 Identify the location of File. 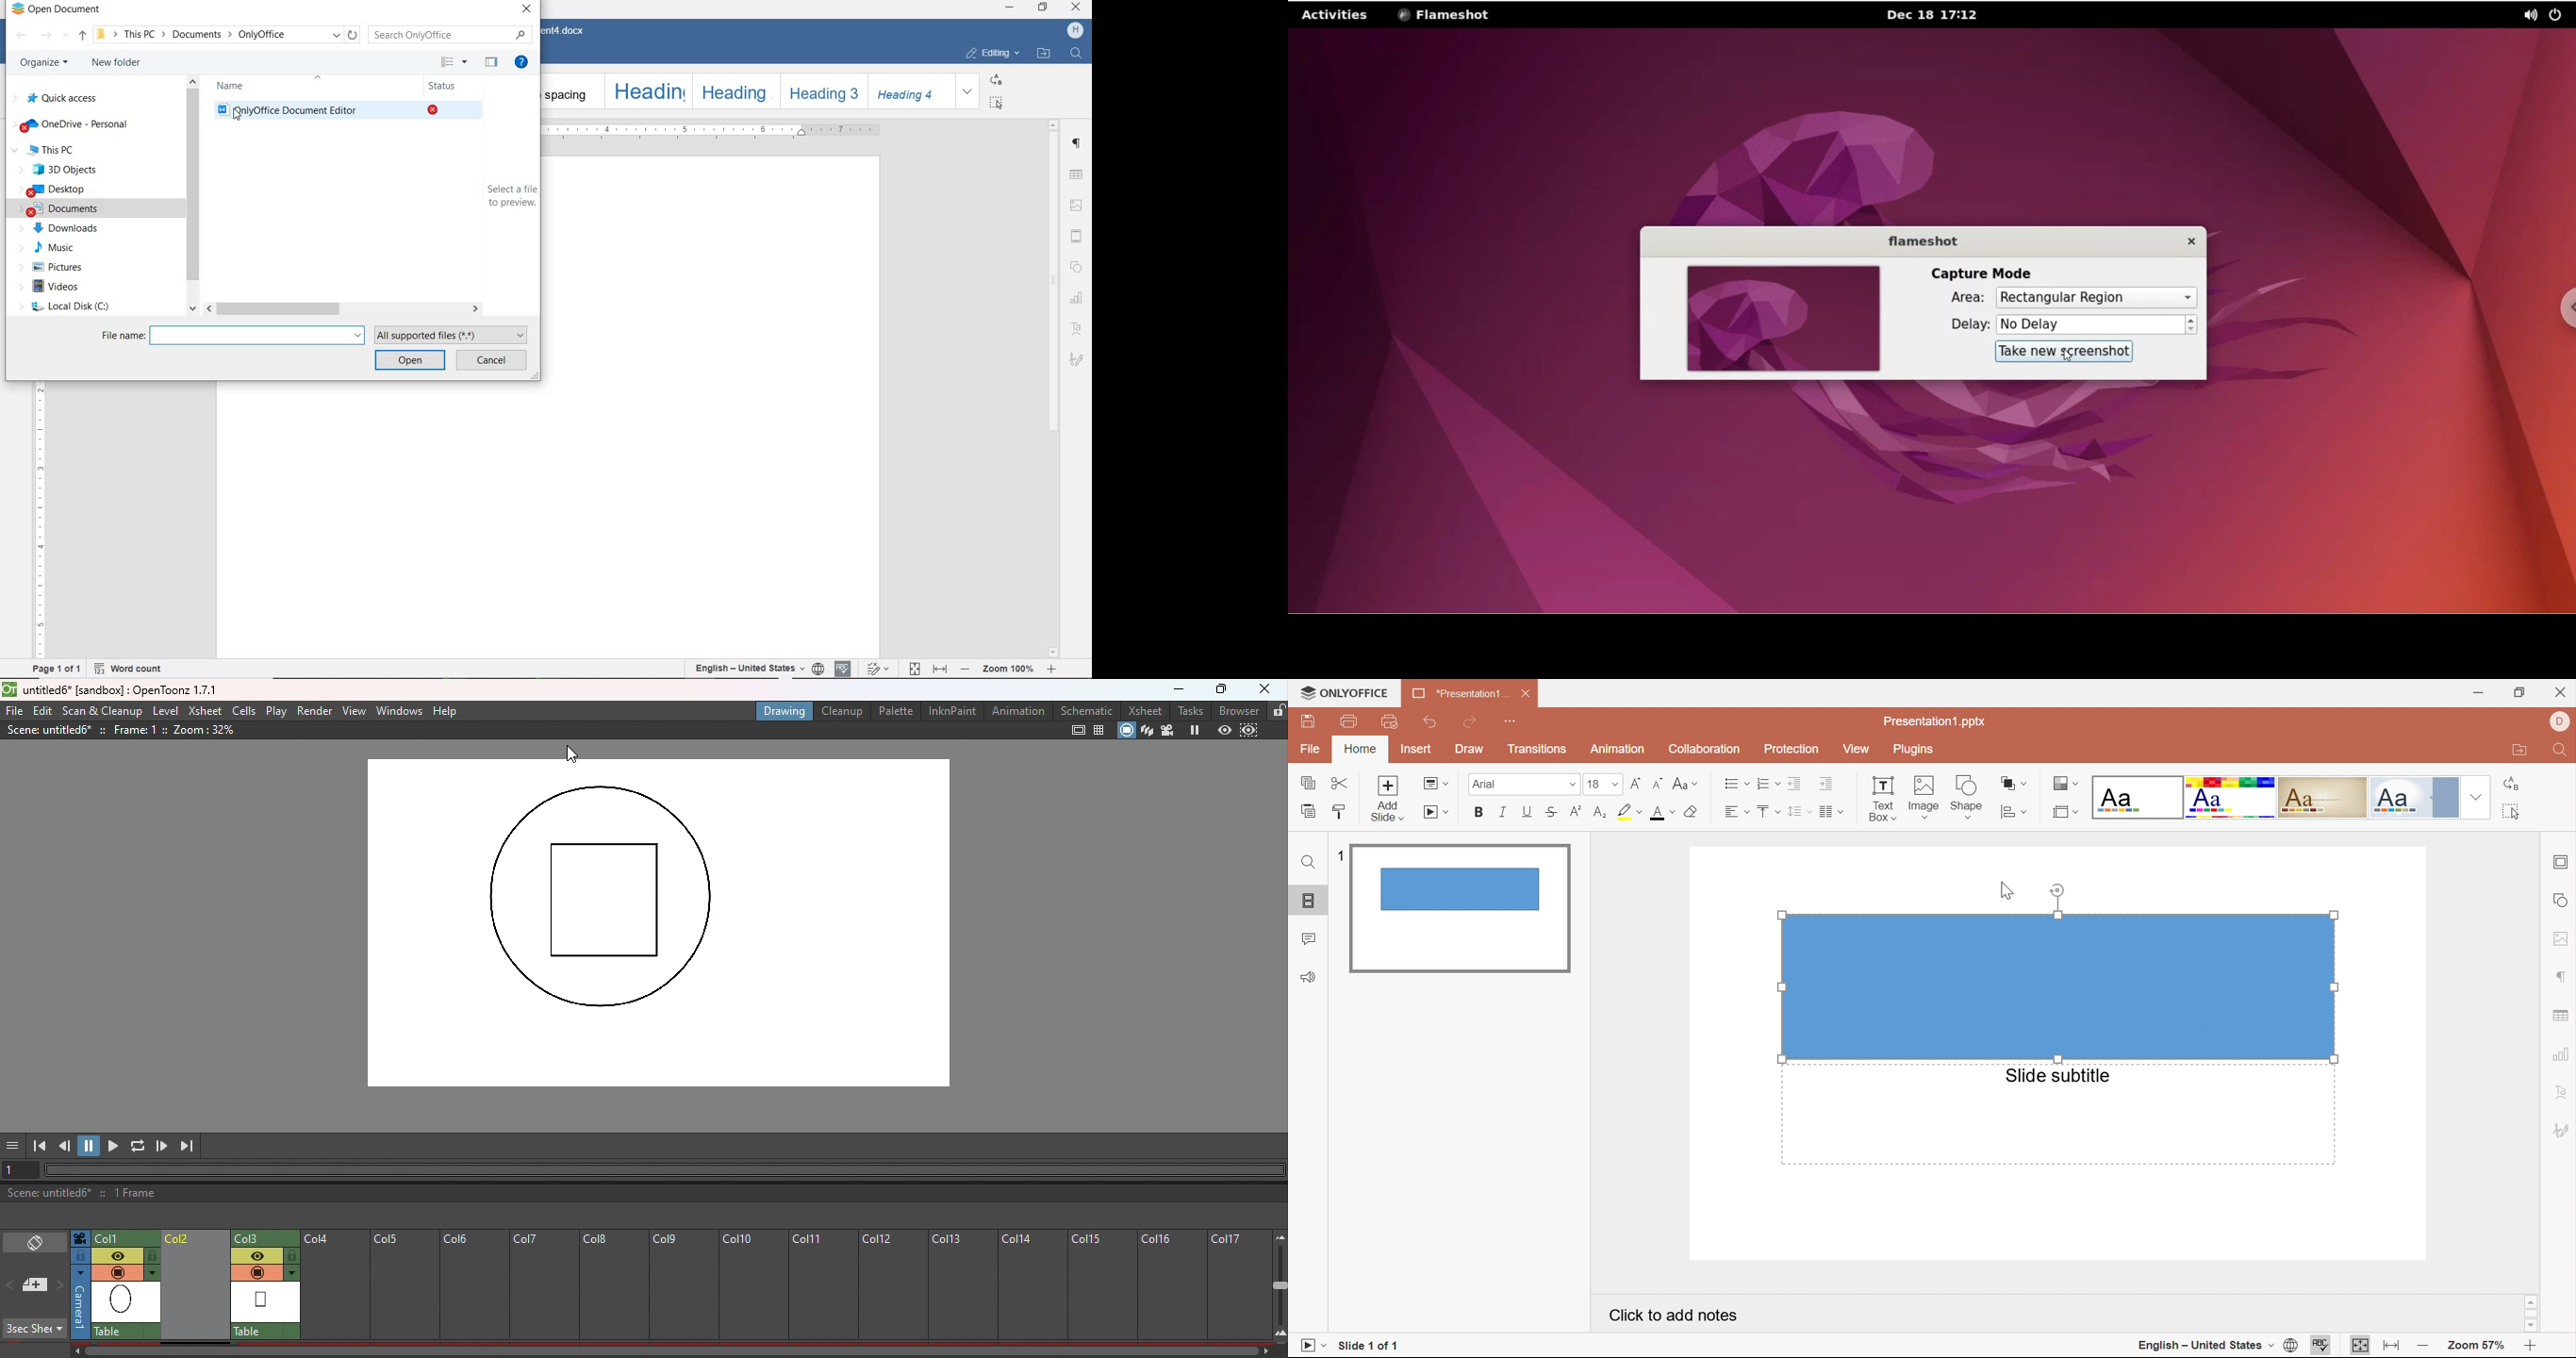
(1312, 747).